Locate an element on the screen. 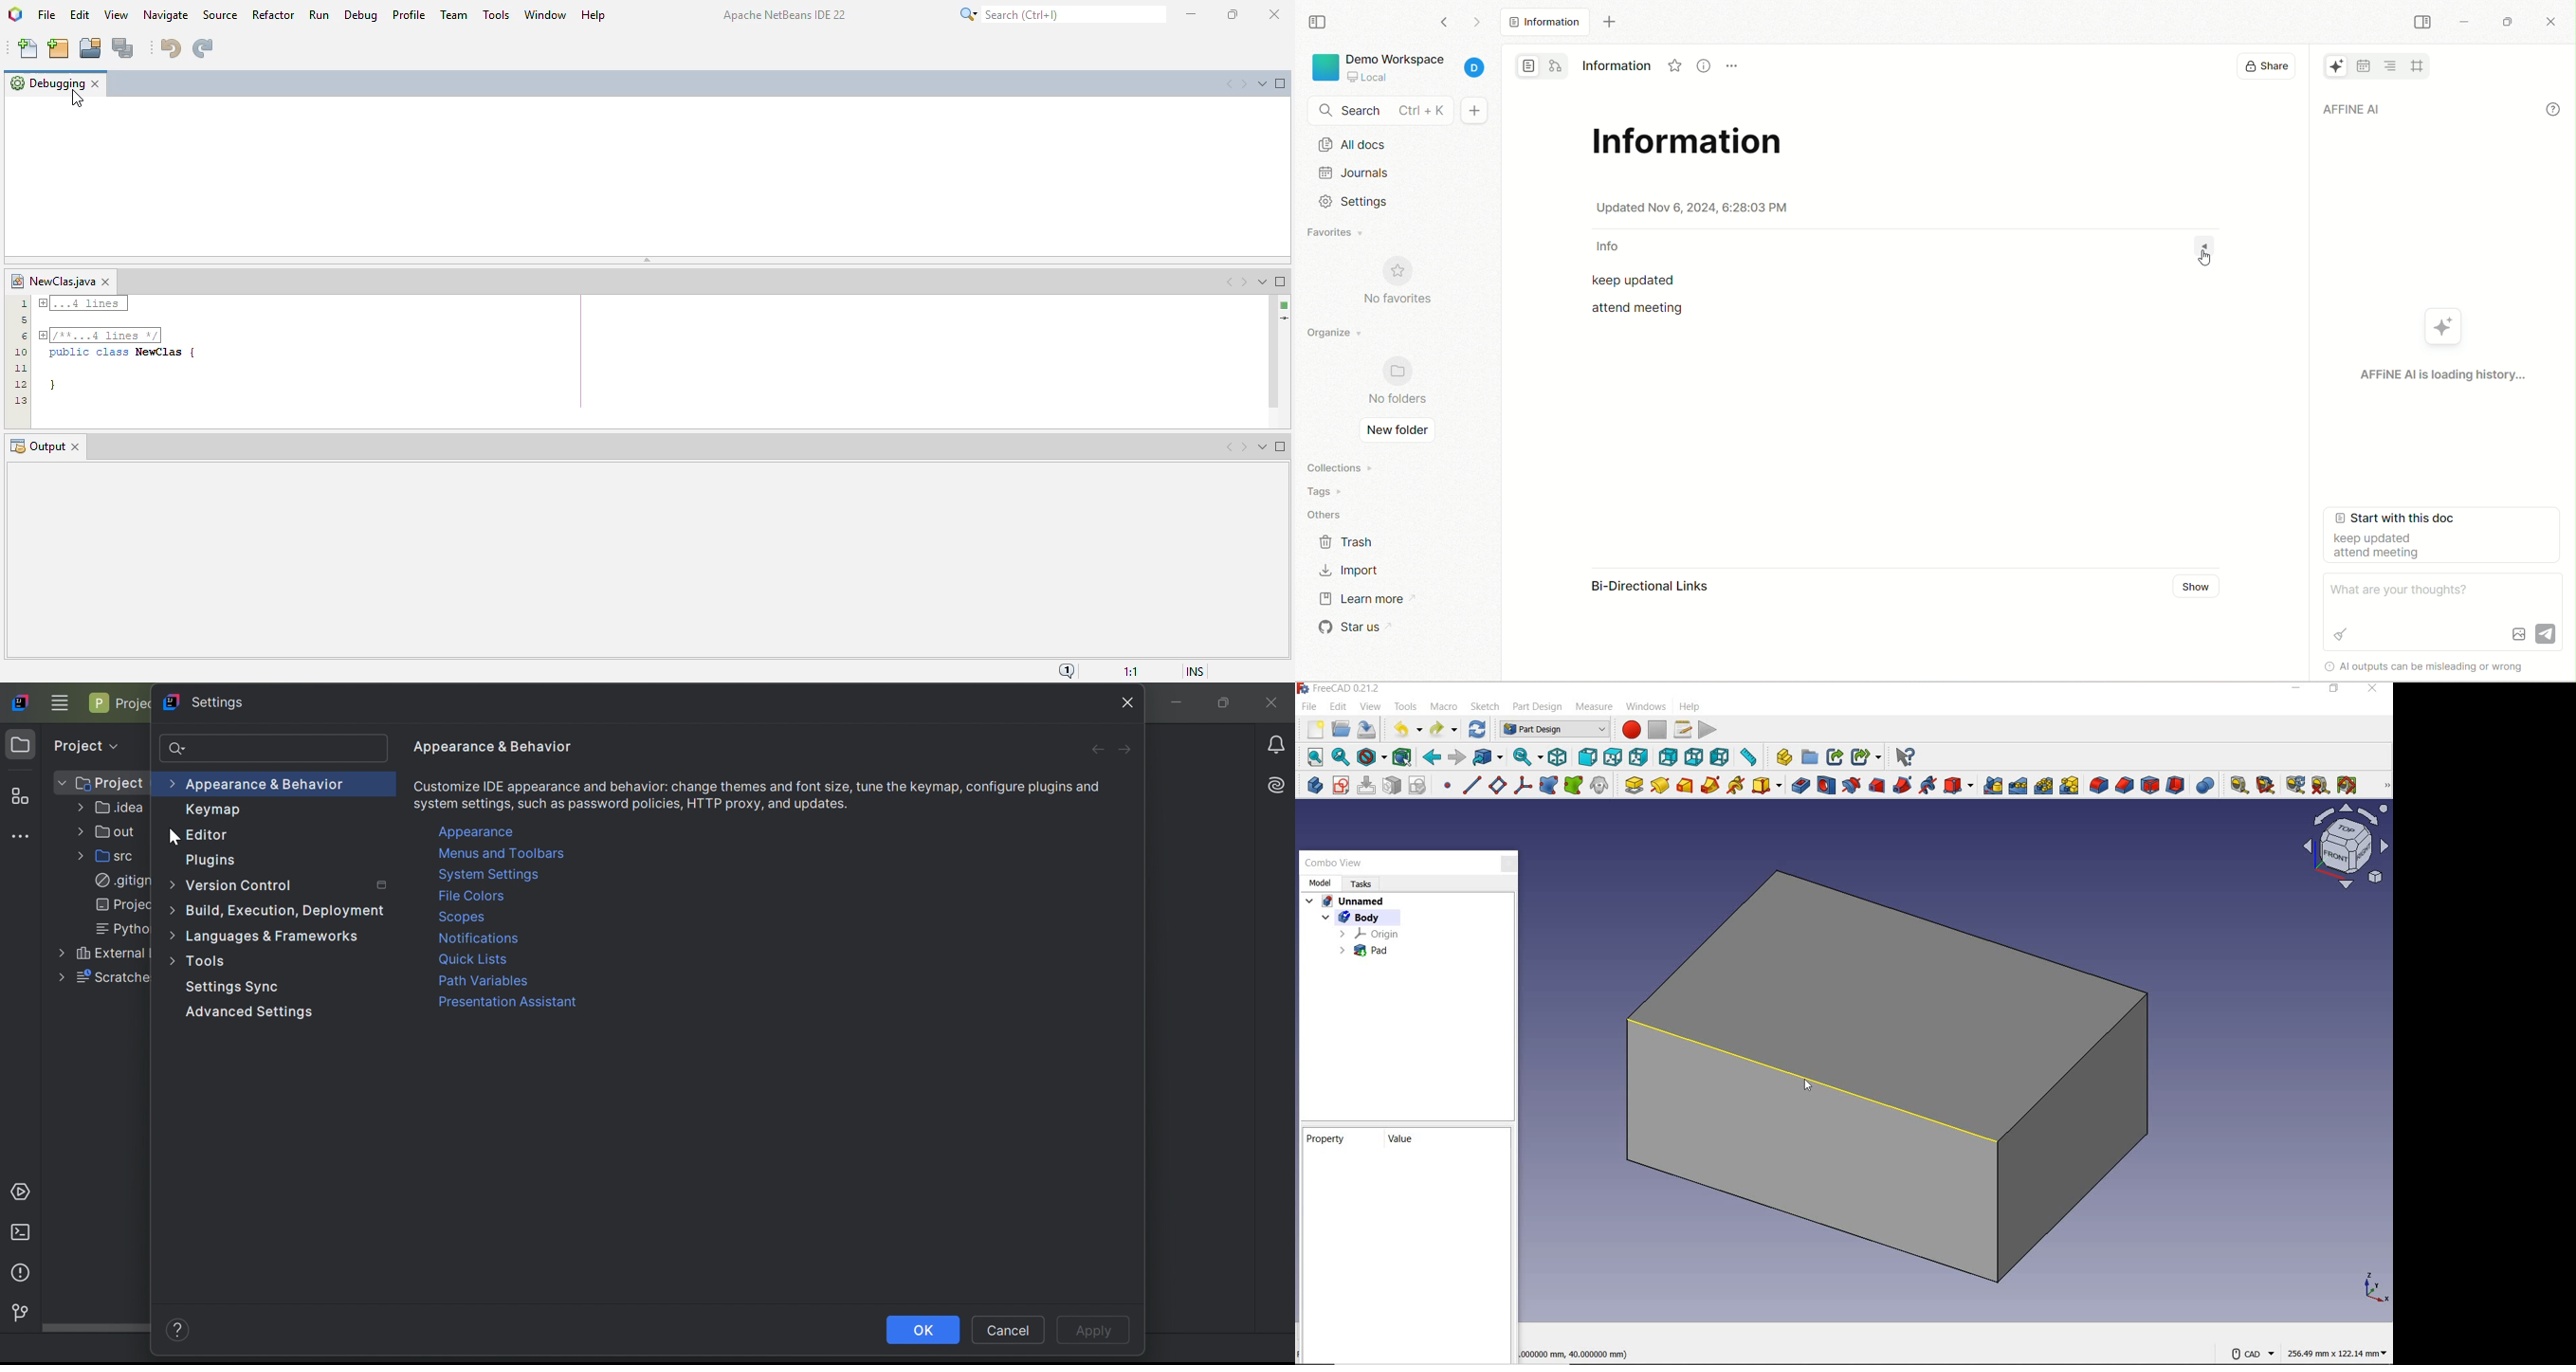  edit is located at coordinates (1338, 707).